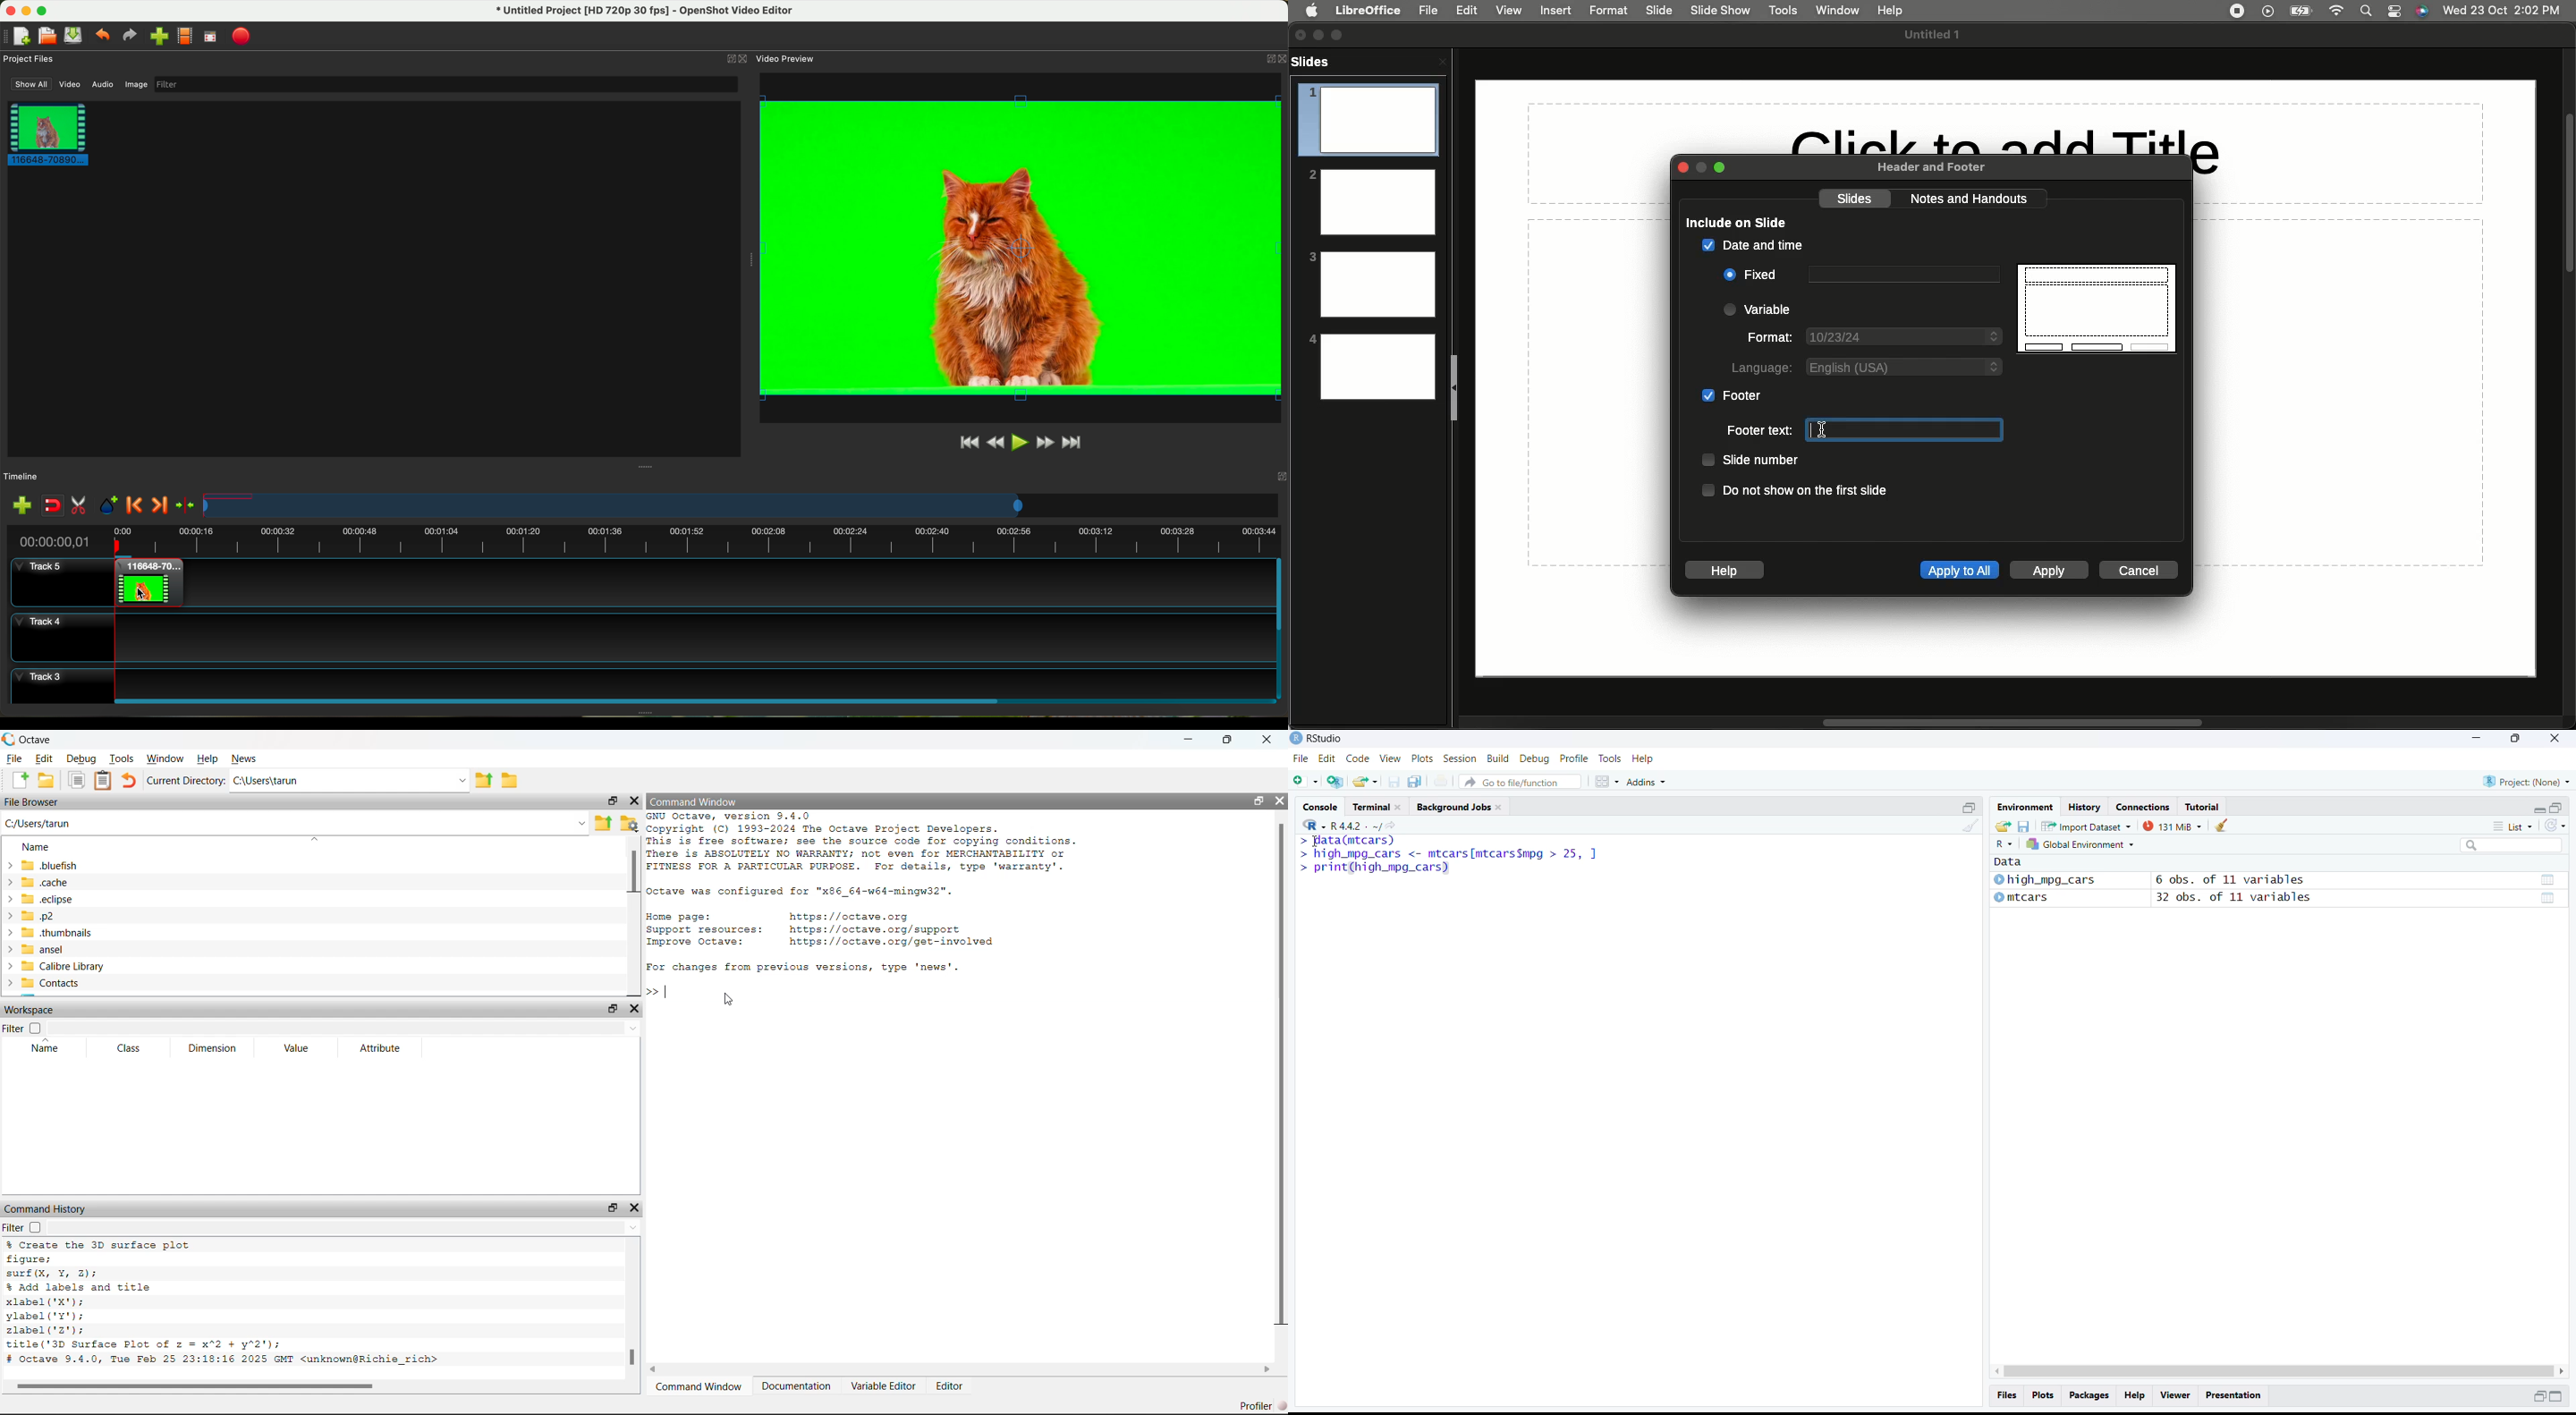  What do you see at coordinates (1421, 759) in the screenshot?
I see `Plots` at bounding box center [1421, 759].